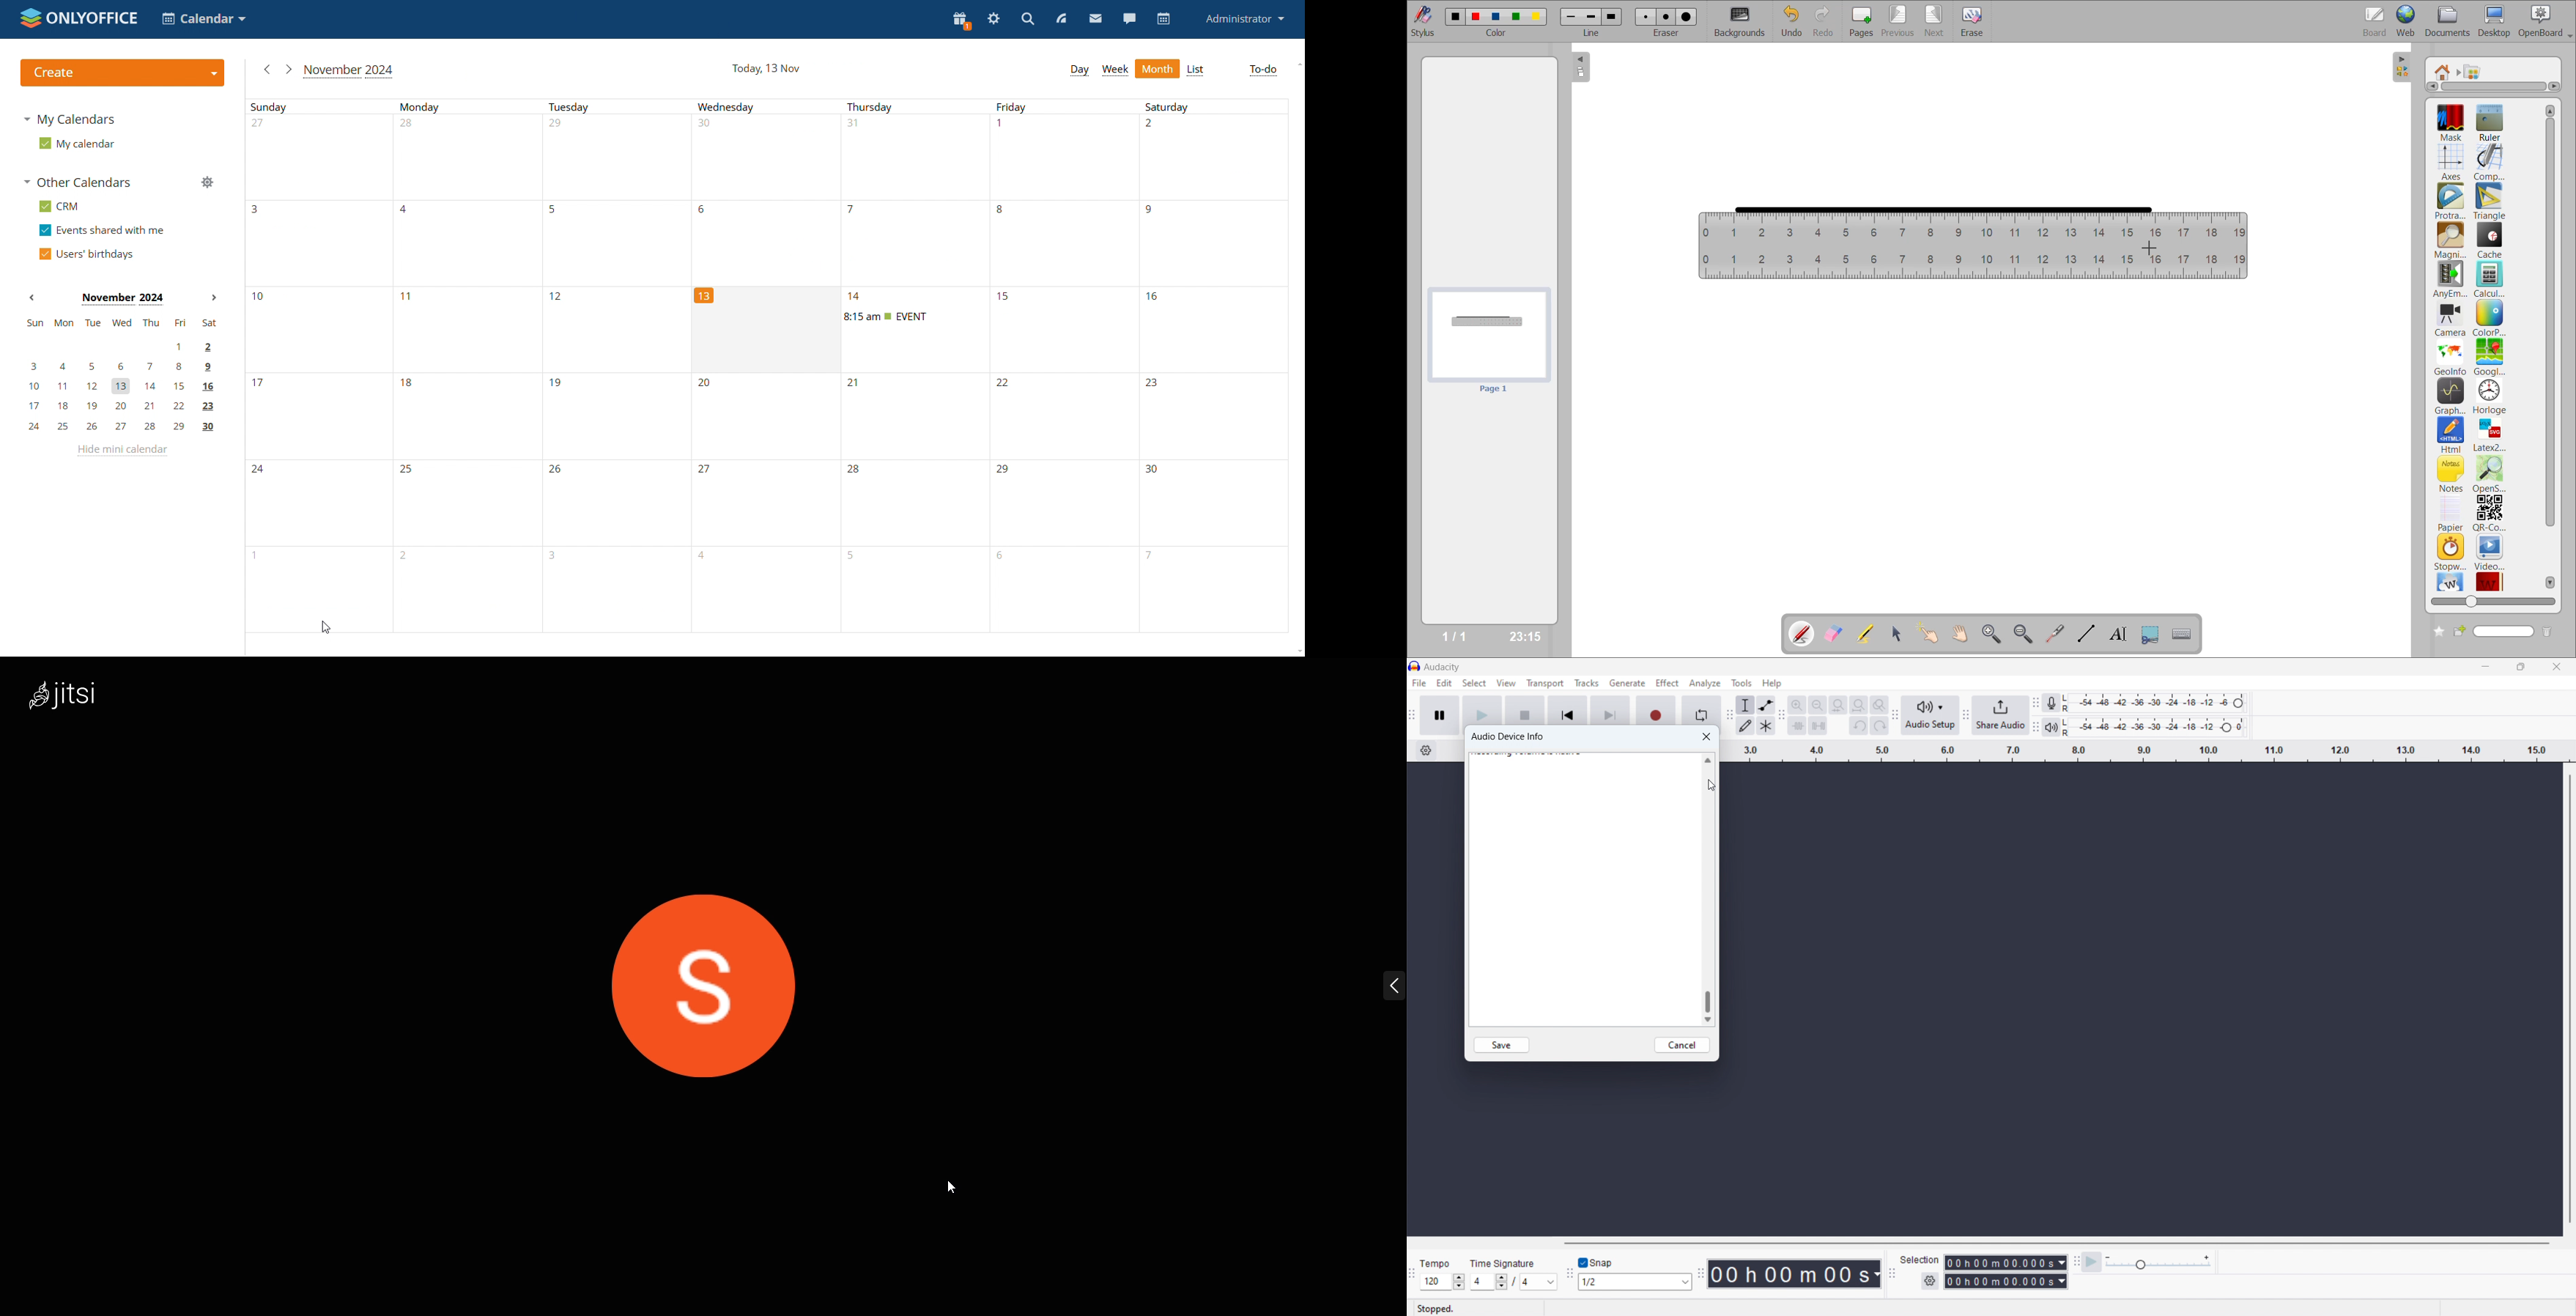 The width and height of the screenshot is (2576, 1316). What do you see at coordinates (1627, 683) in the screenshot?
I see `generate` at bounding box center [1627, 683].